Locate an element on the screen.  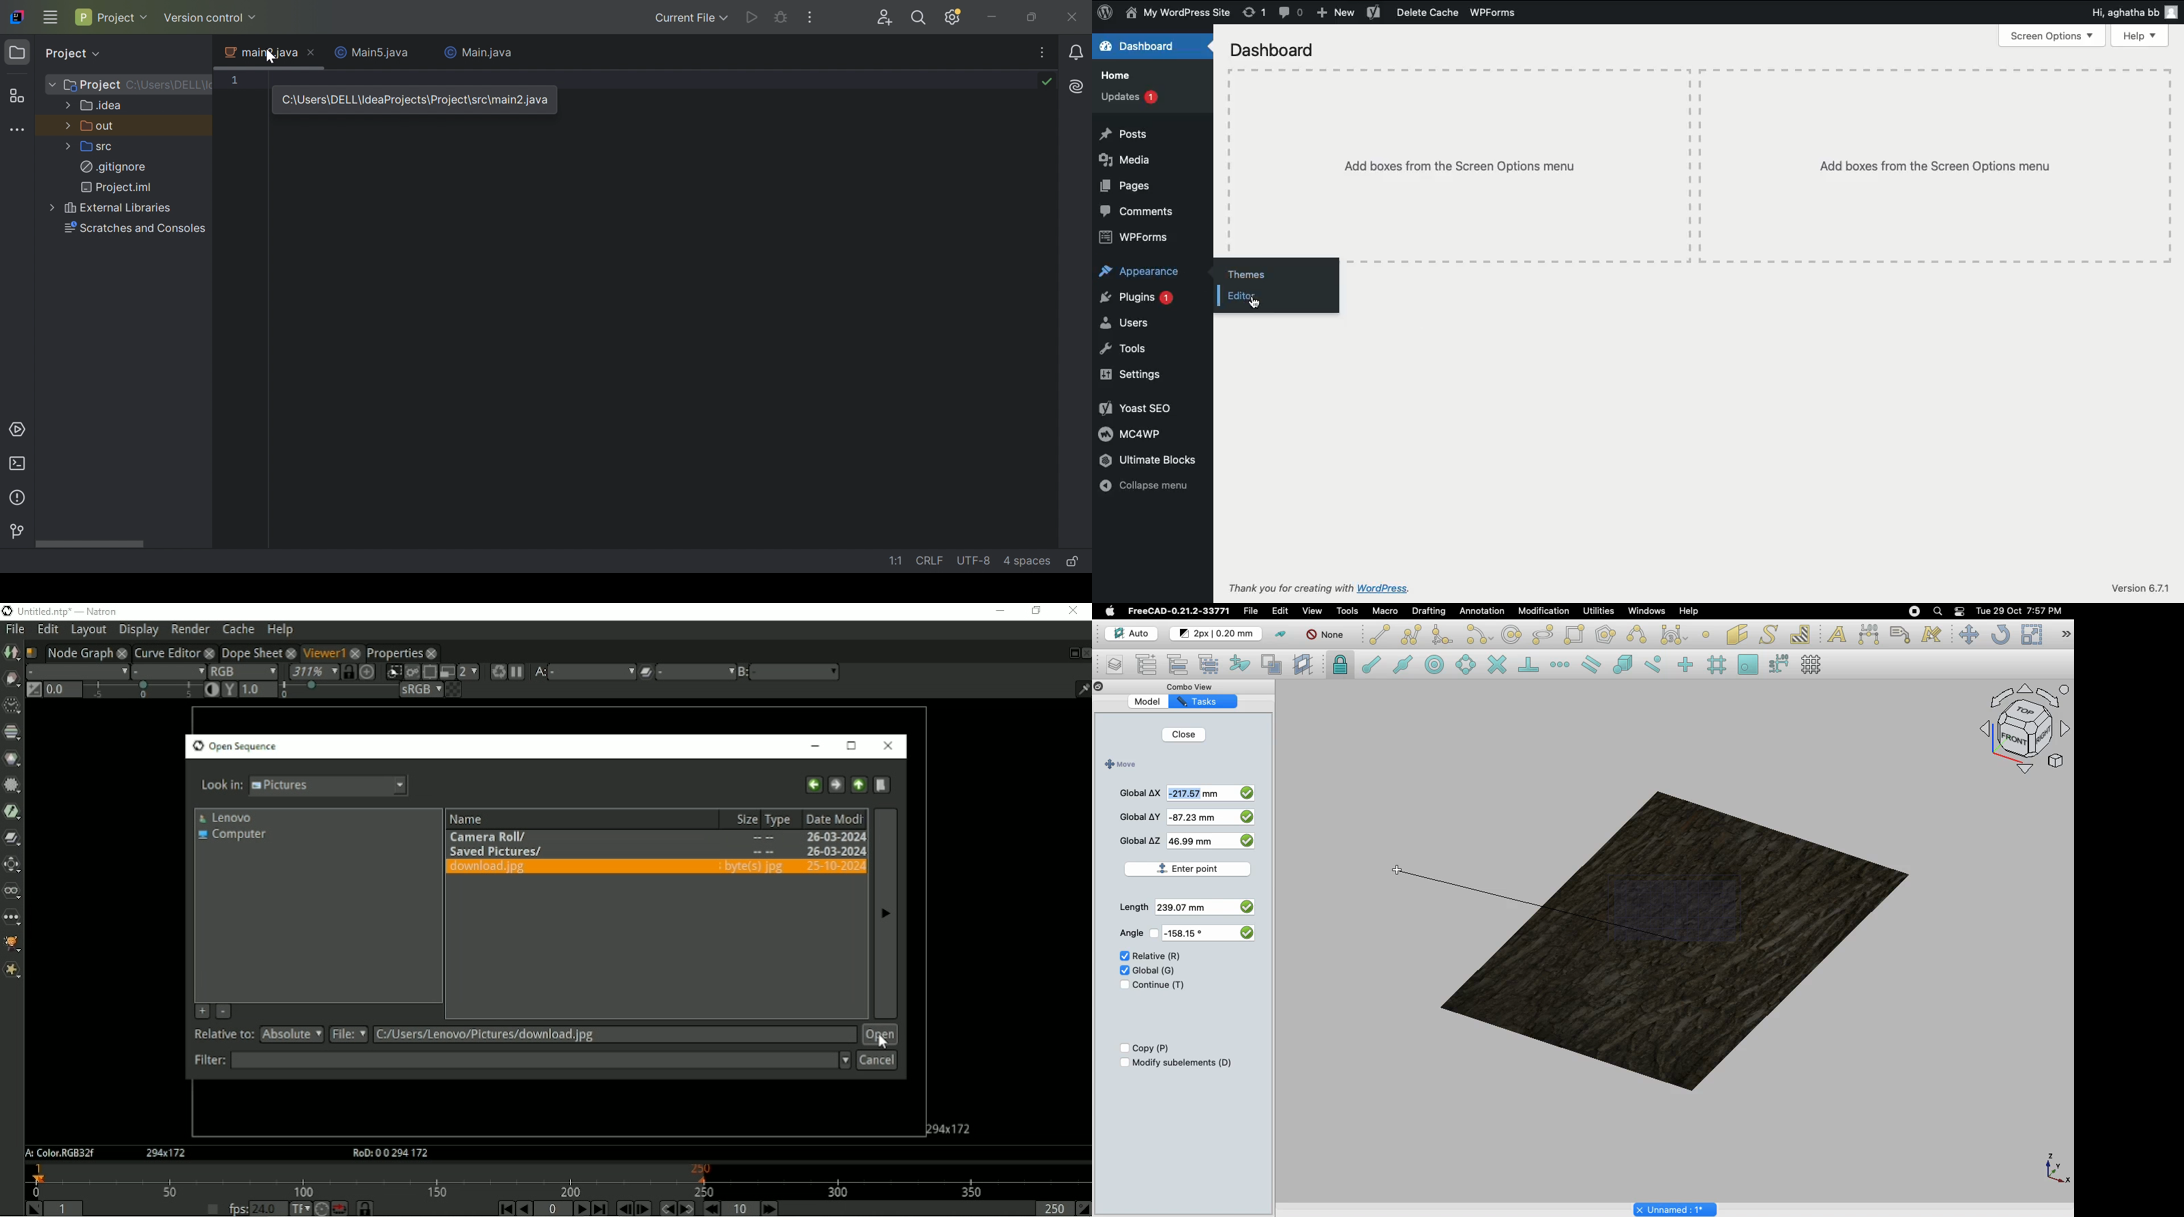
Apple log is located at coordinates (1110, 611).